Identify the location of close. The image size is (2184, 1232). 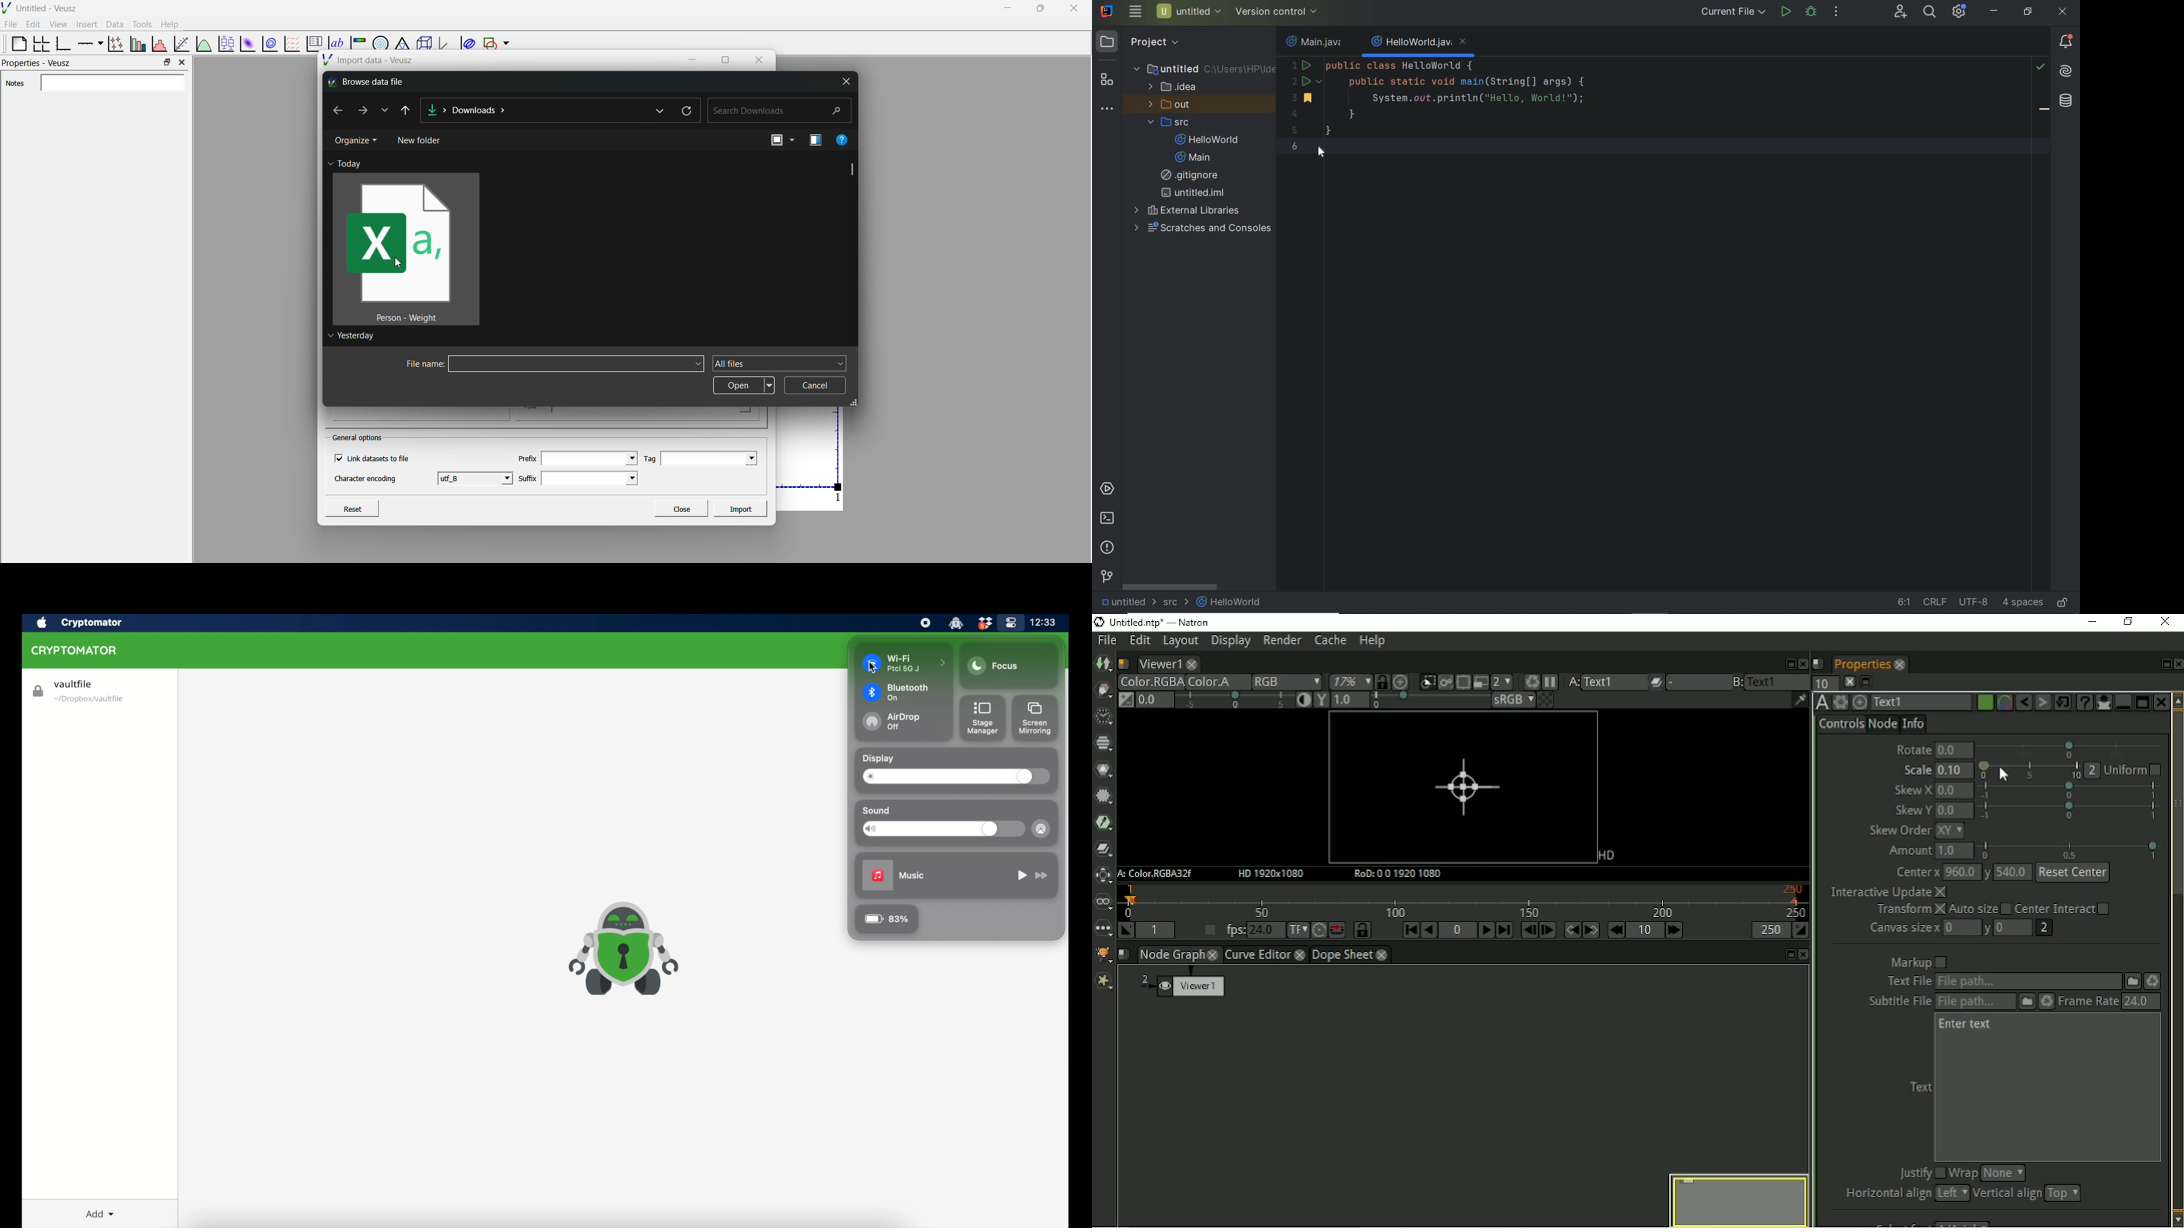
(846, 80).